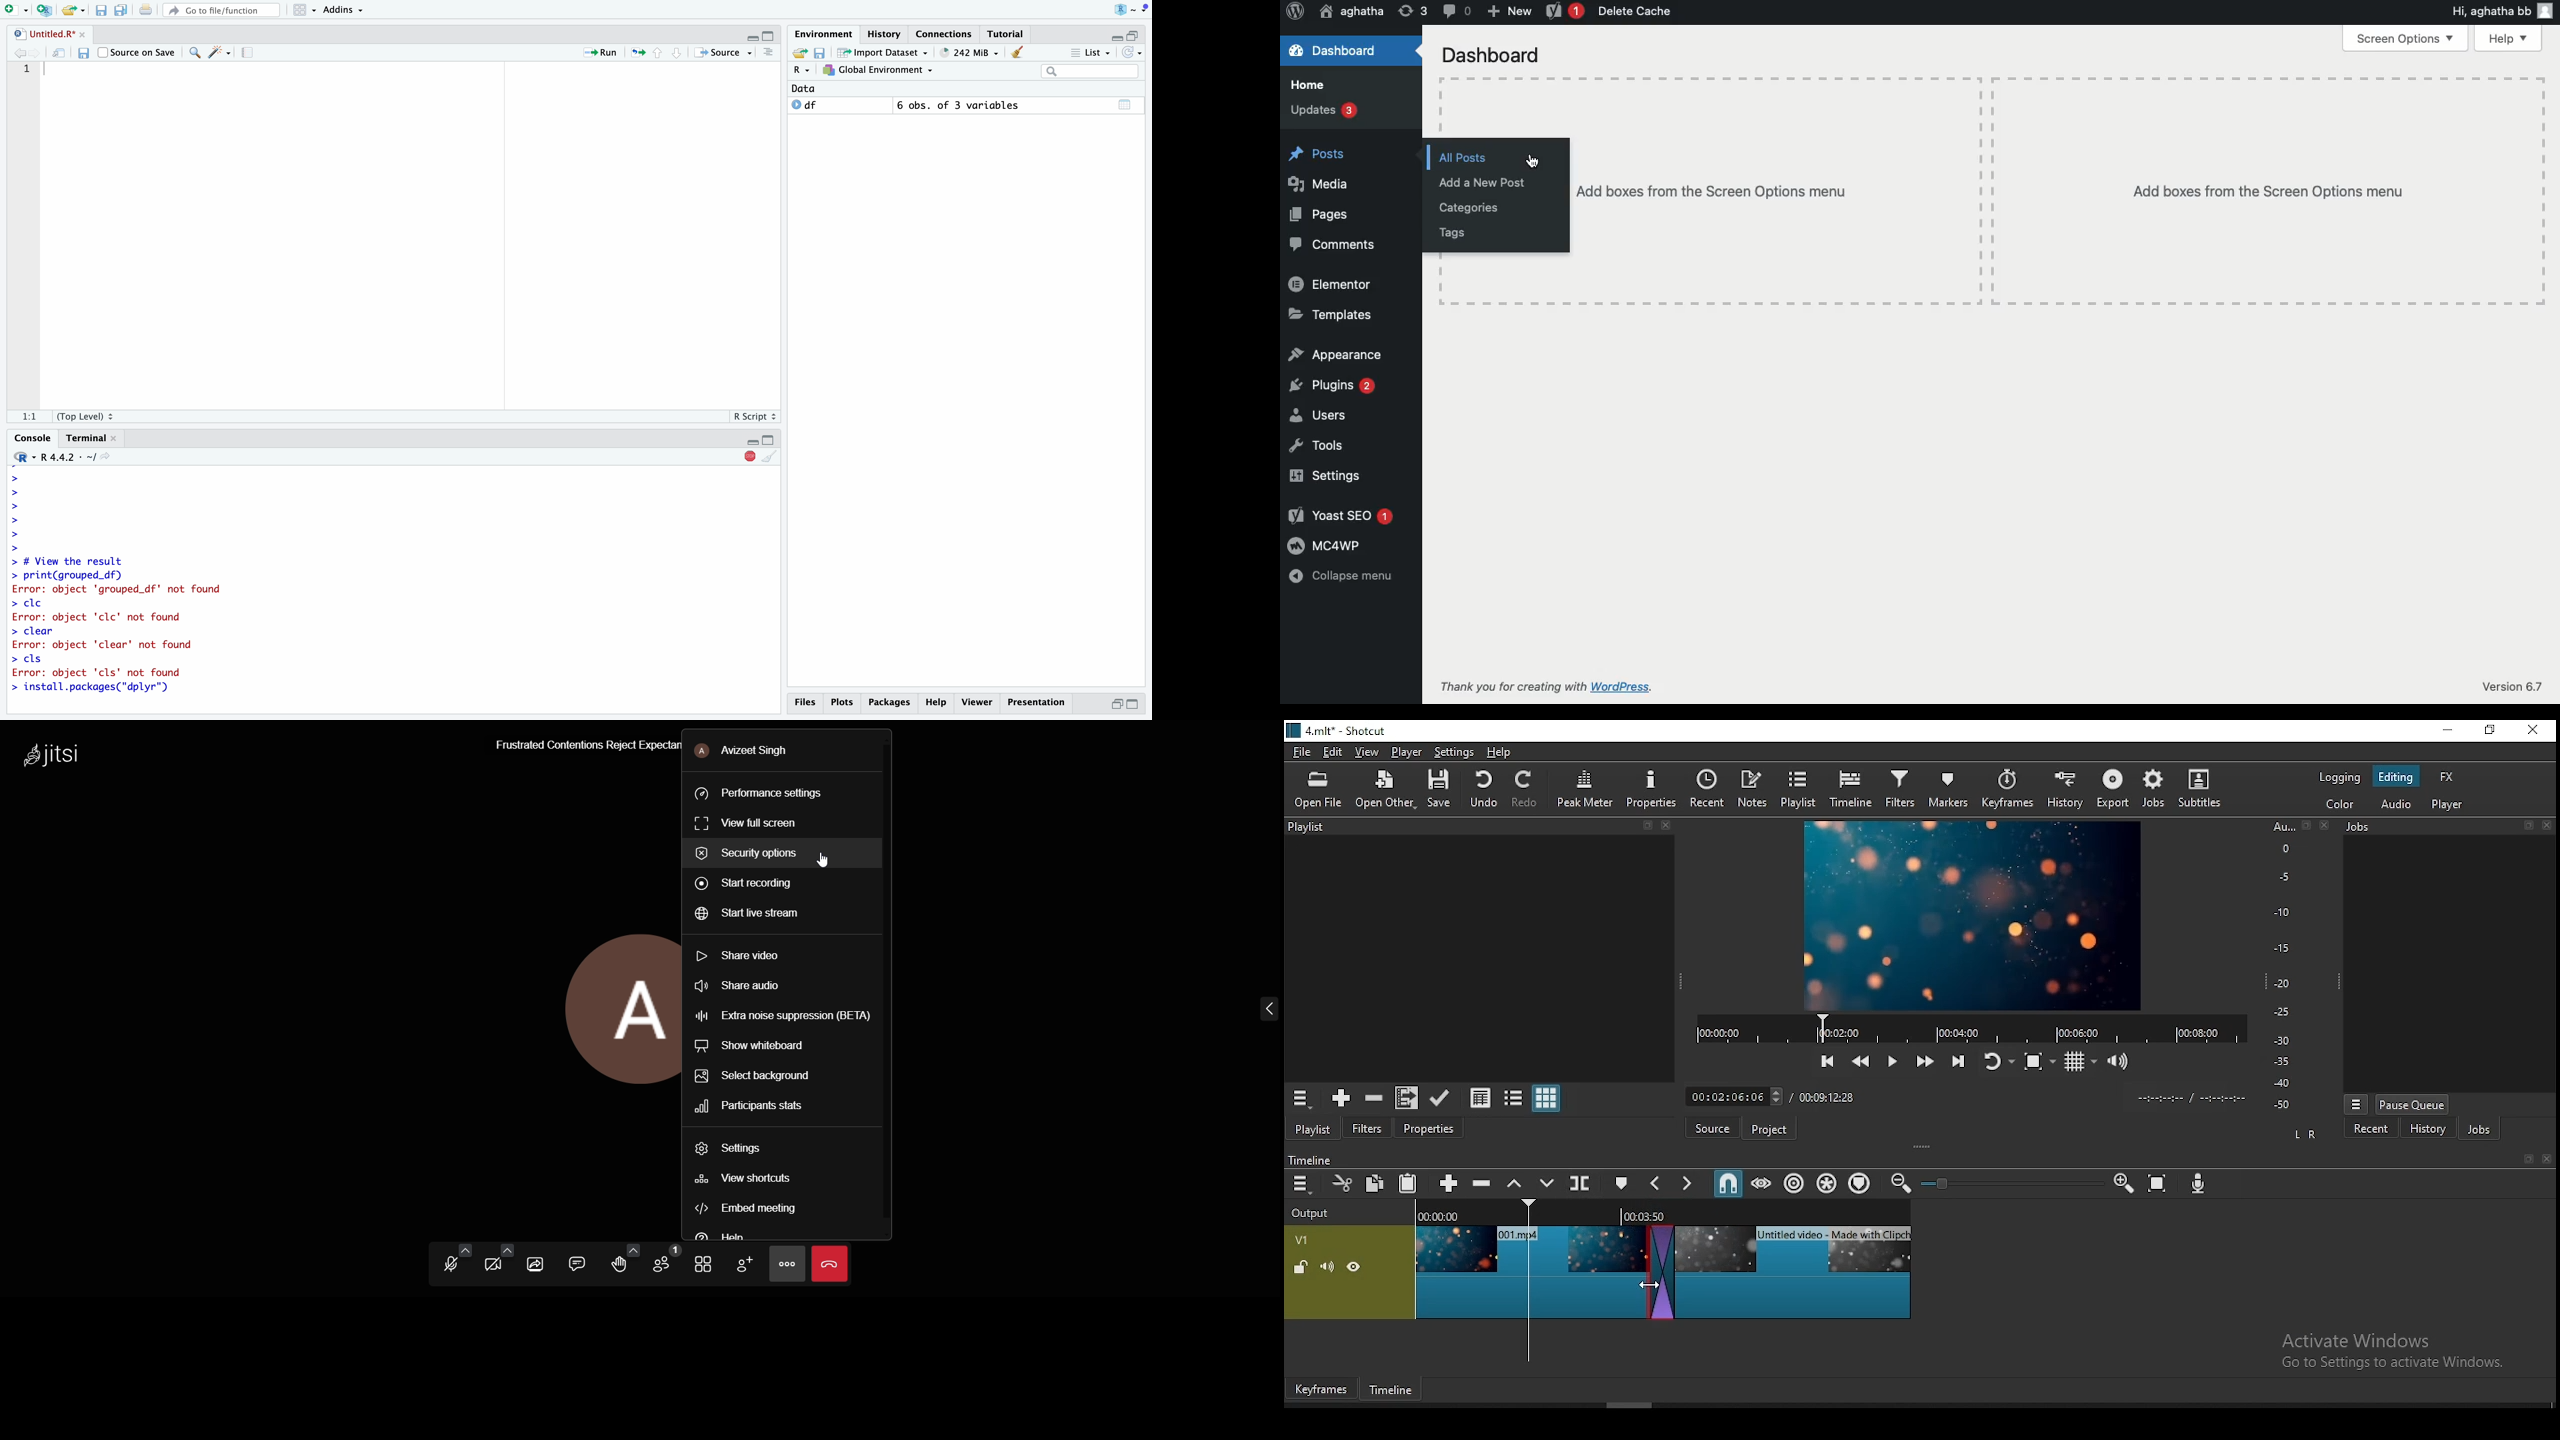  Describe the element at coordinates (2479, 1129) in the screenshot. I see `jobs` at that location.